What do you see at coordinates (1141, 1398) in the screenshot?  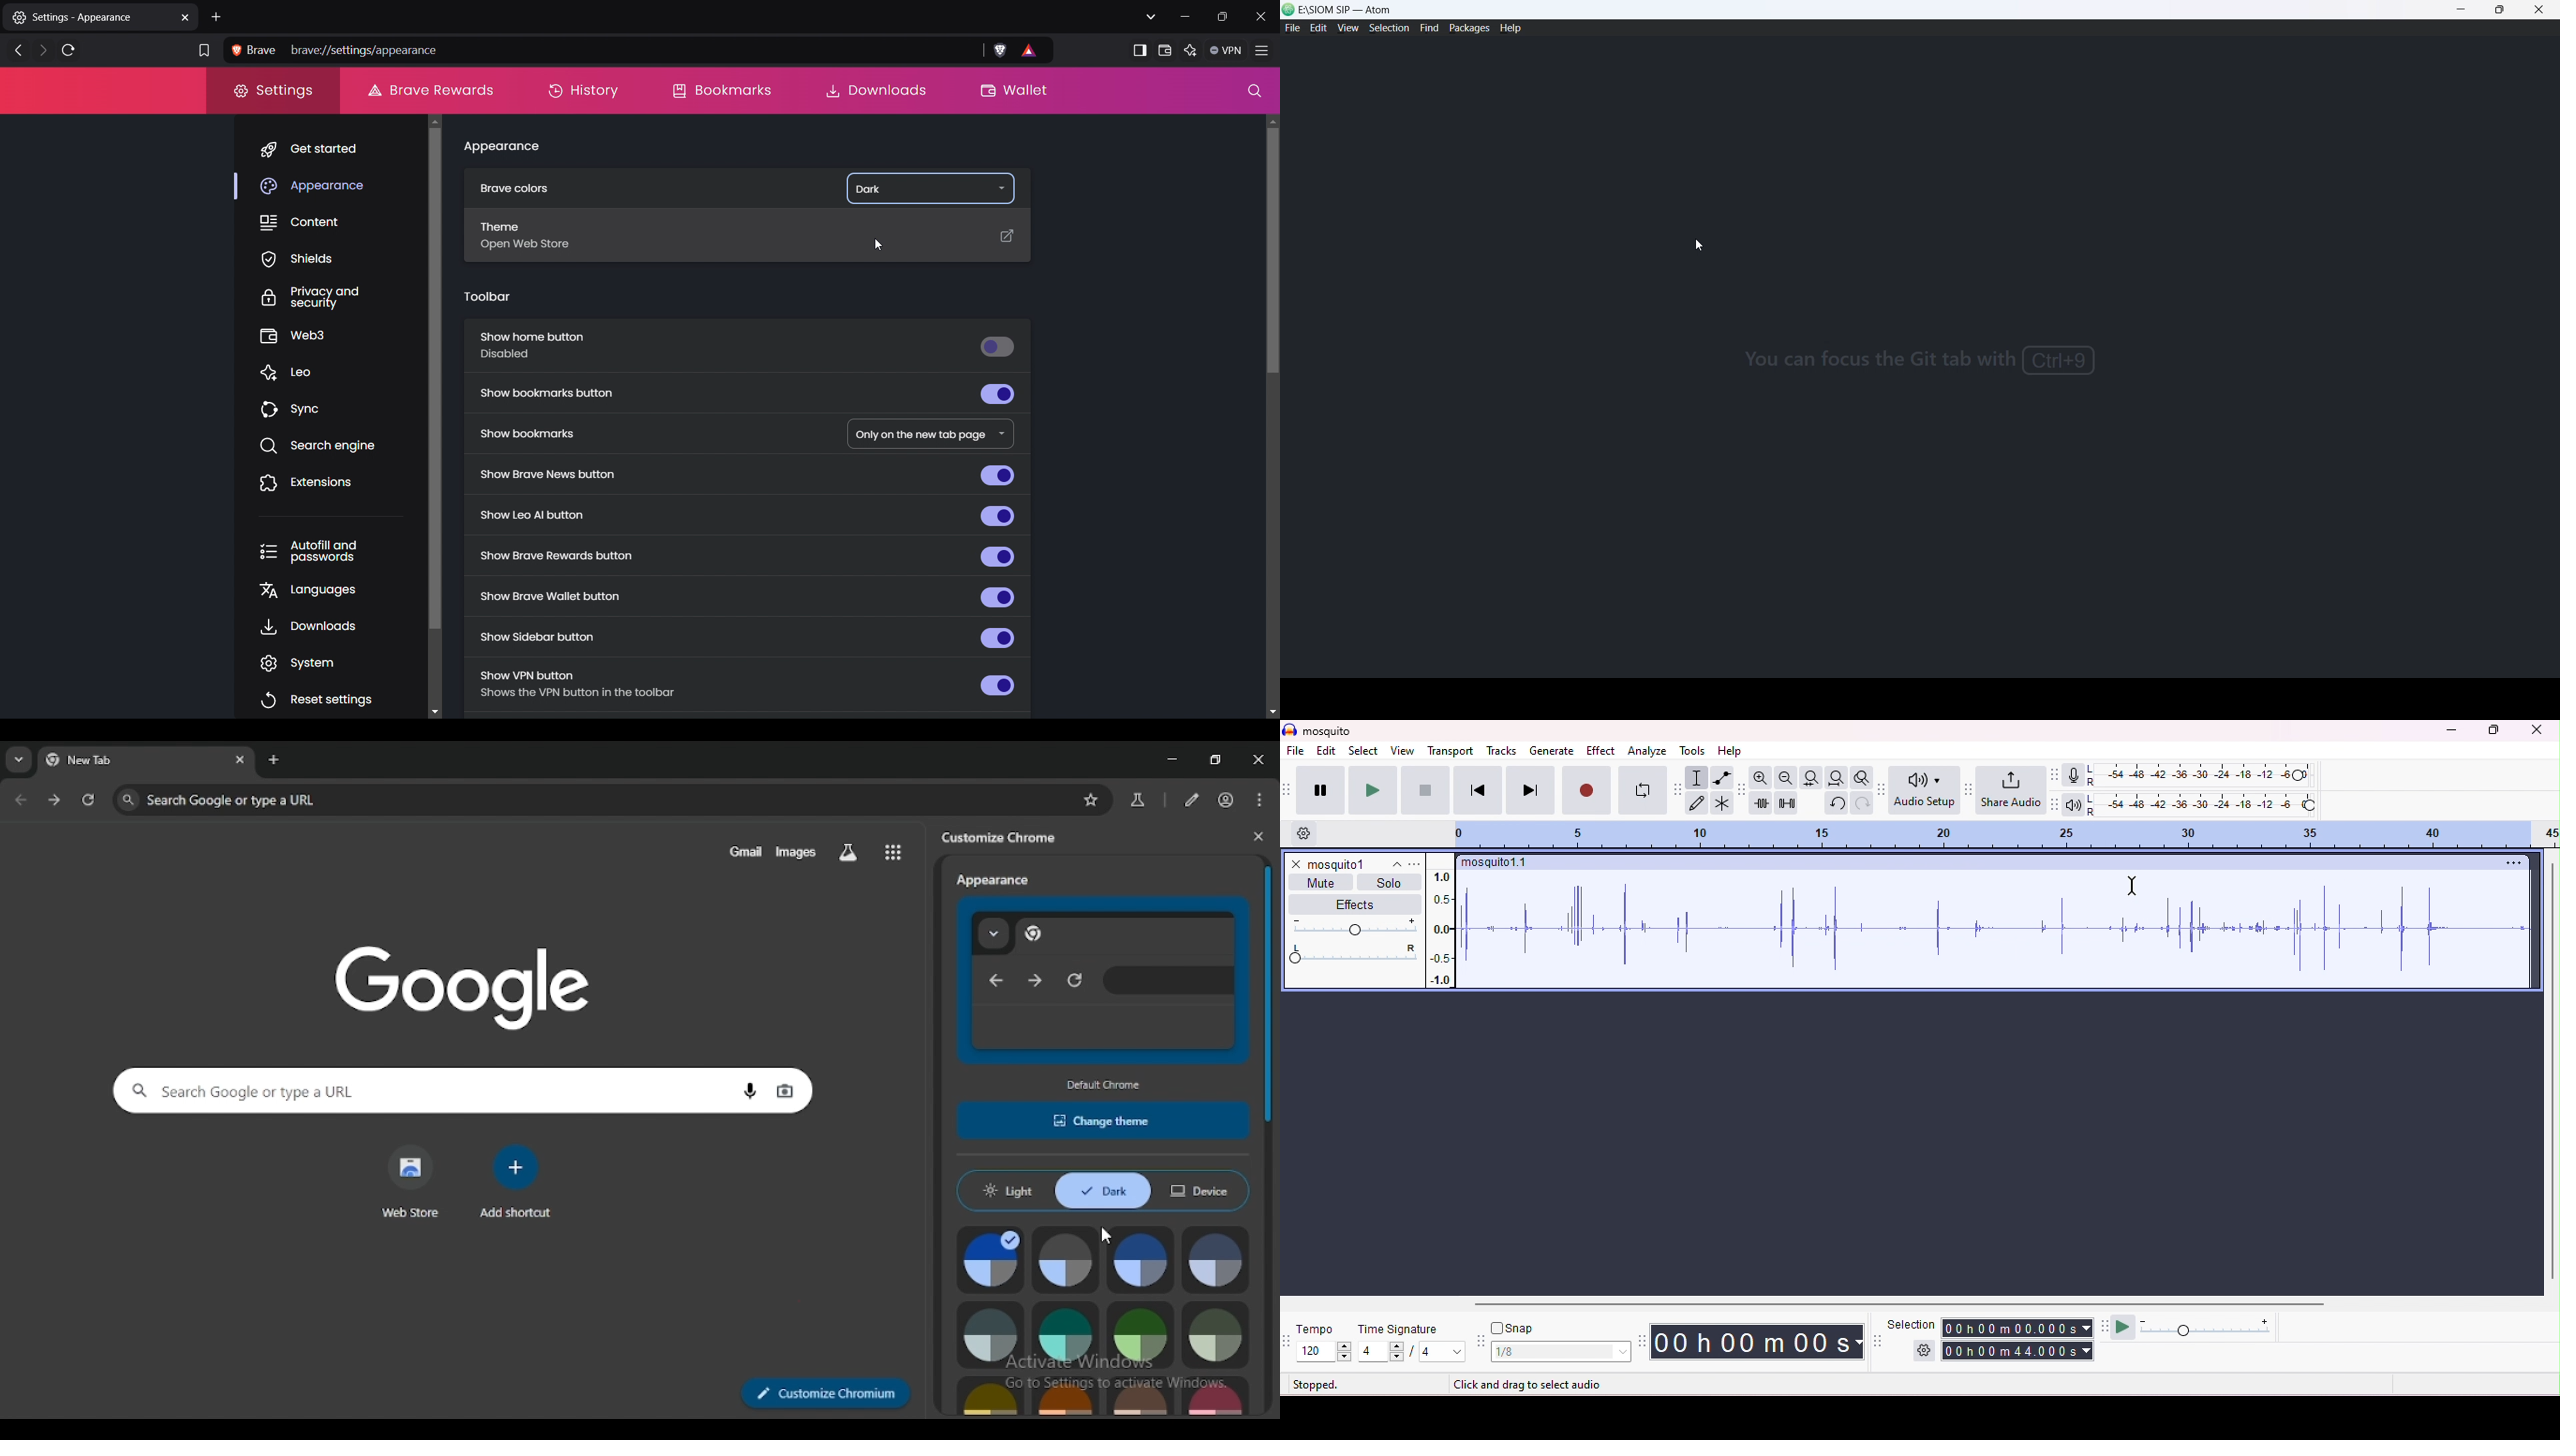 I see `apricot` at bounding box center [1141, 1398].